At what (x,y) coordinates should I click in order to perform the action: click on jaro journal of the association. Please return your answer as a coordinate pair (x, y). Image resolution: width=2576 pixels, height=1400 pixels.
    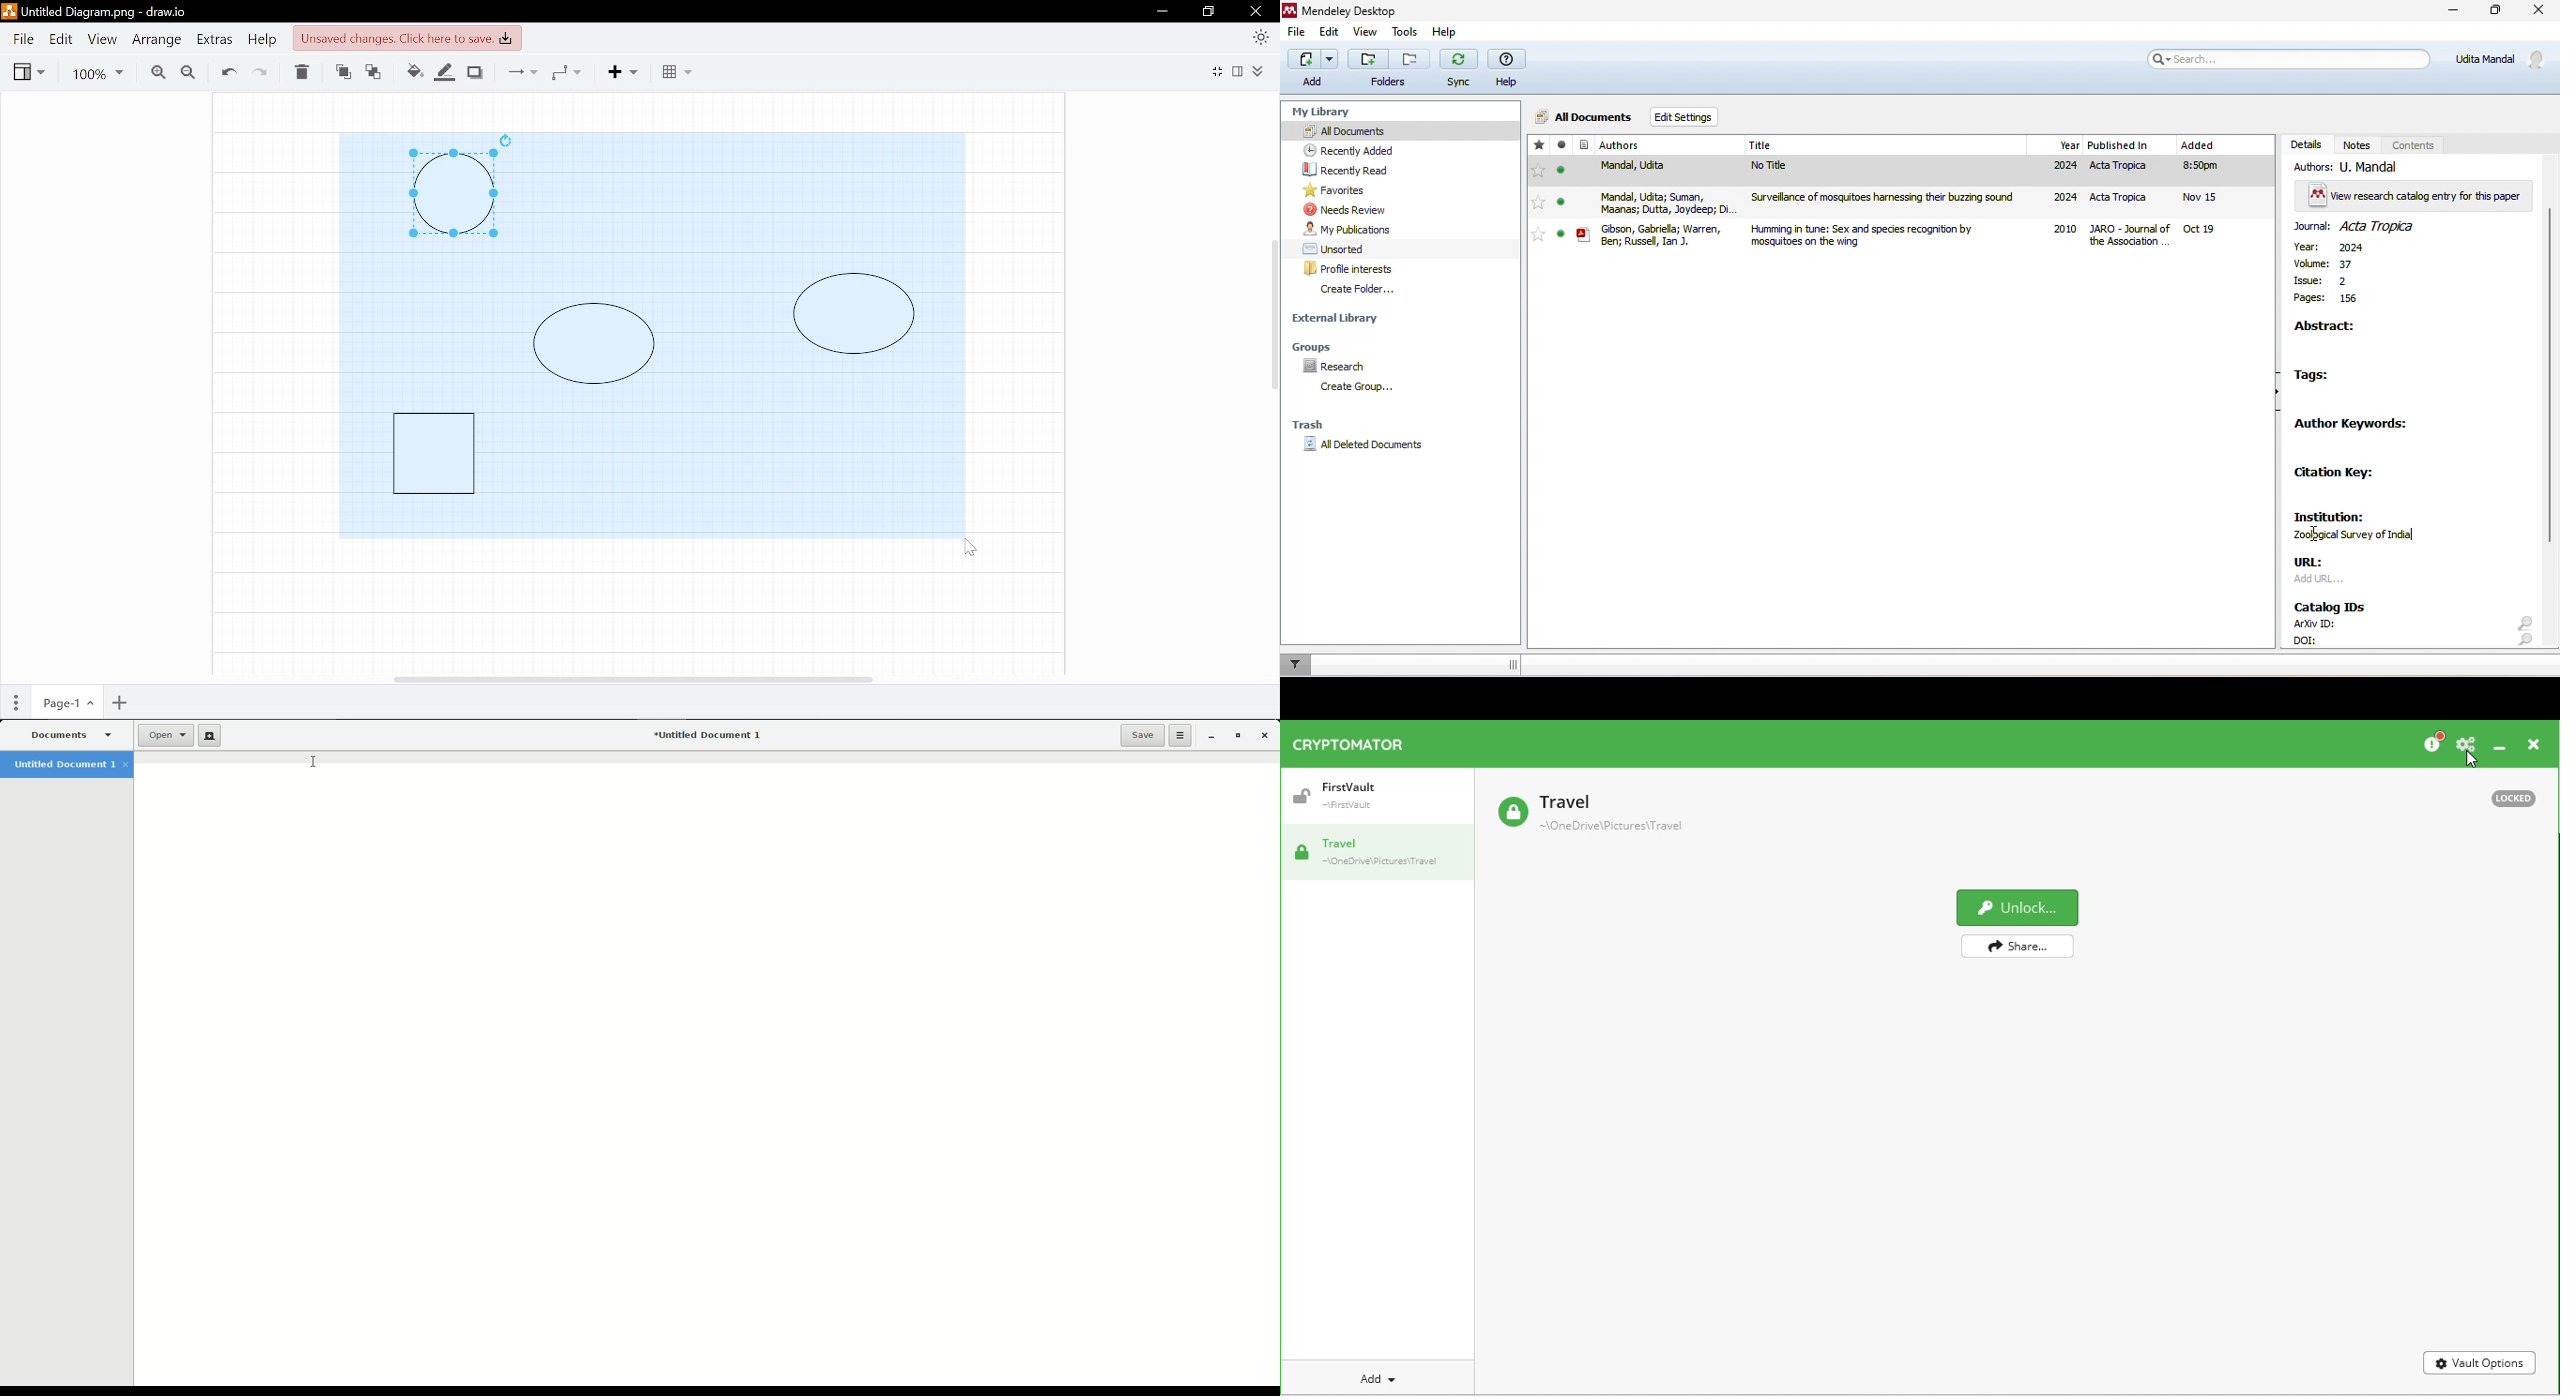
    Looking at the image, I should click on (2132, 236).